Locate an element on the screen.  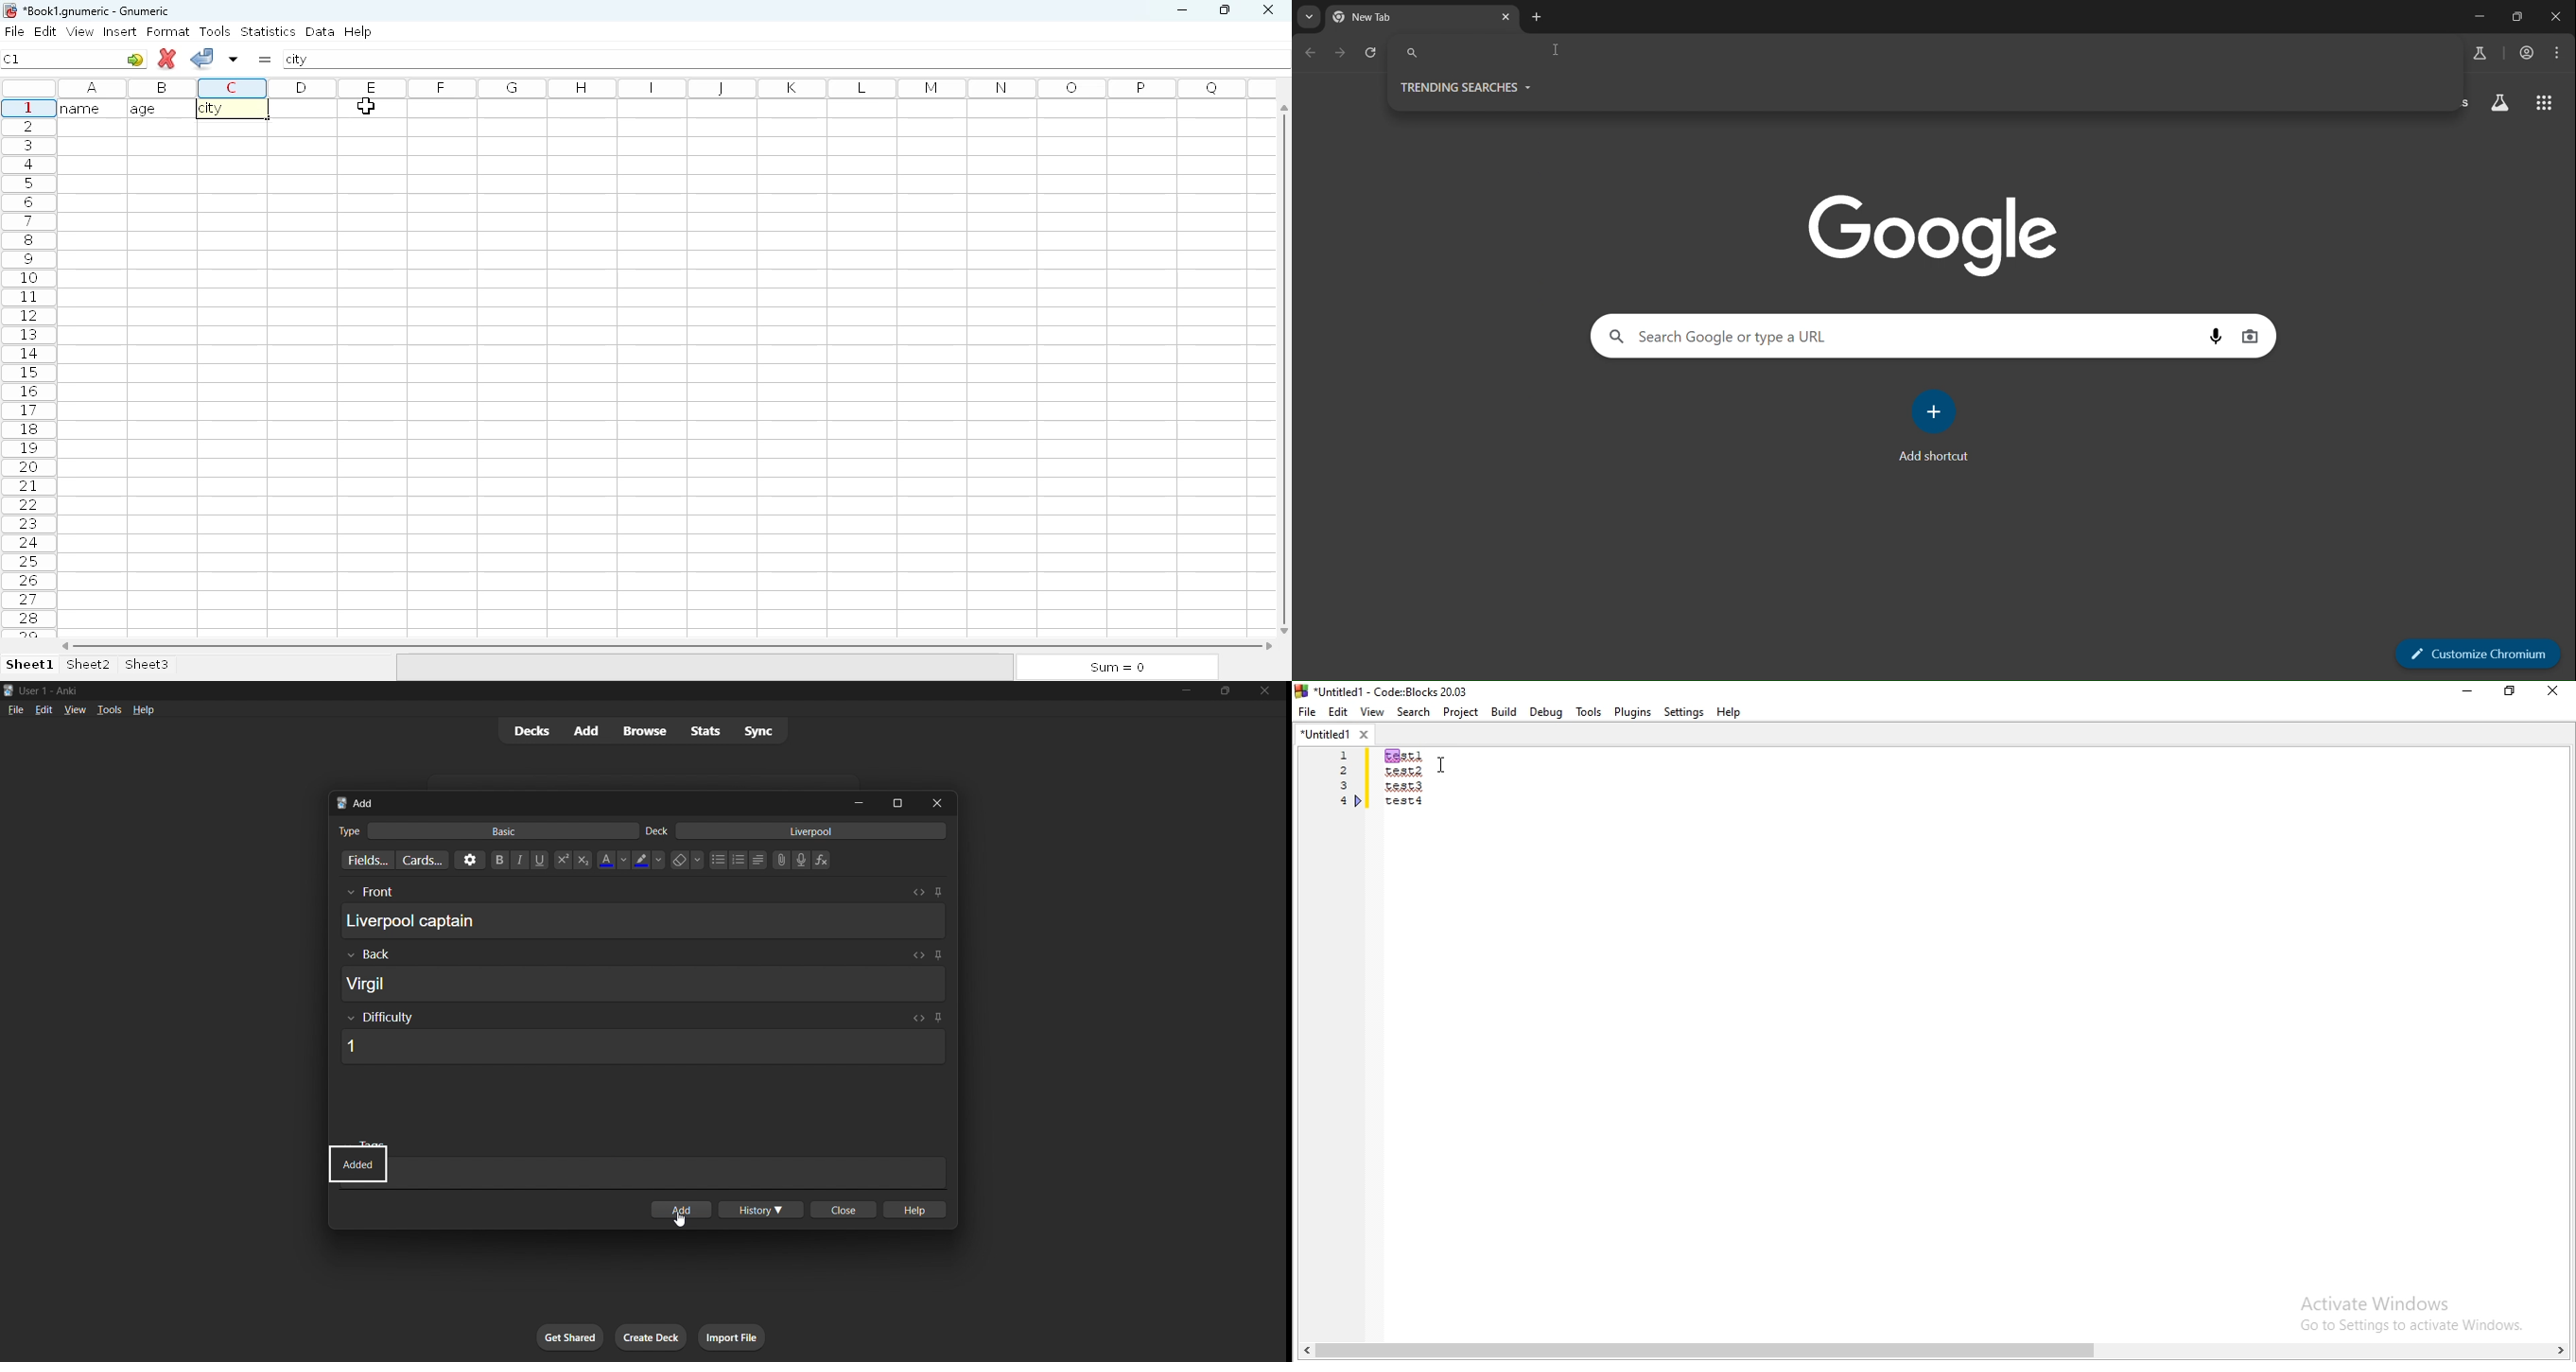
cancel change is located at coordinates (167, 59).